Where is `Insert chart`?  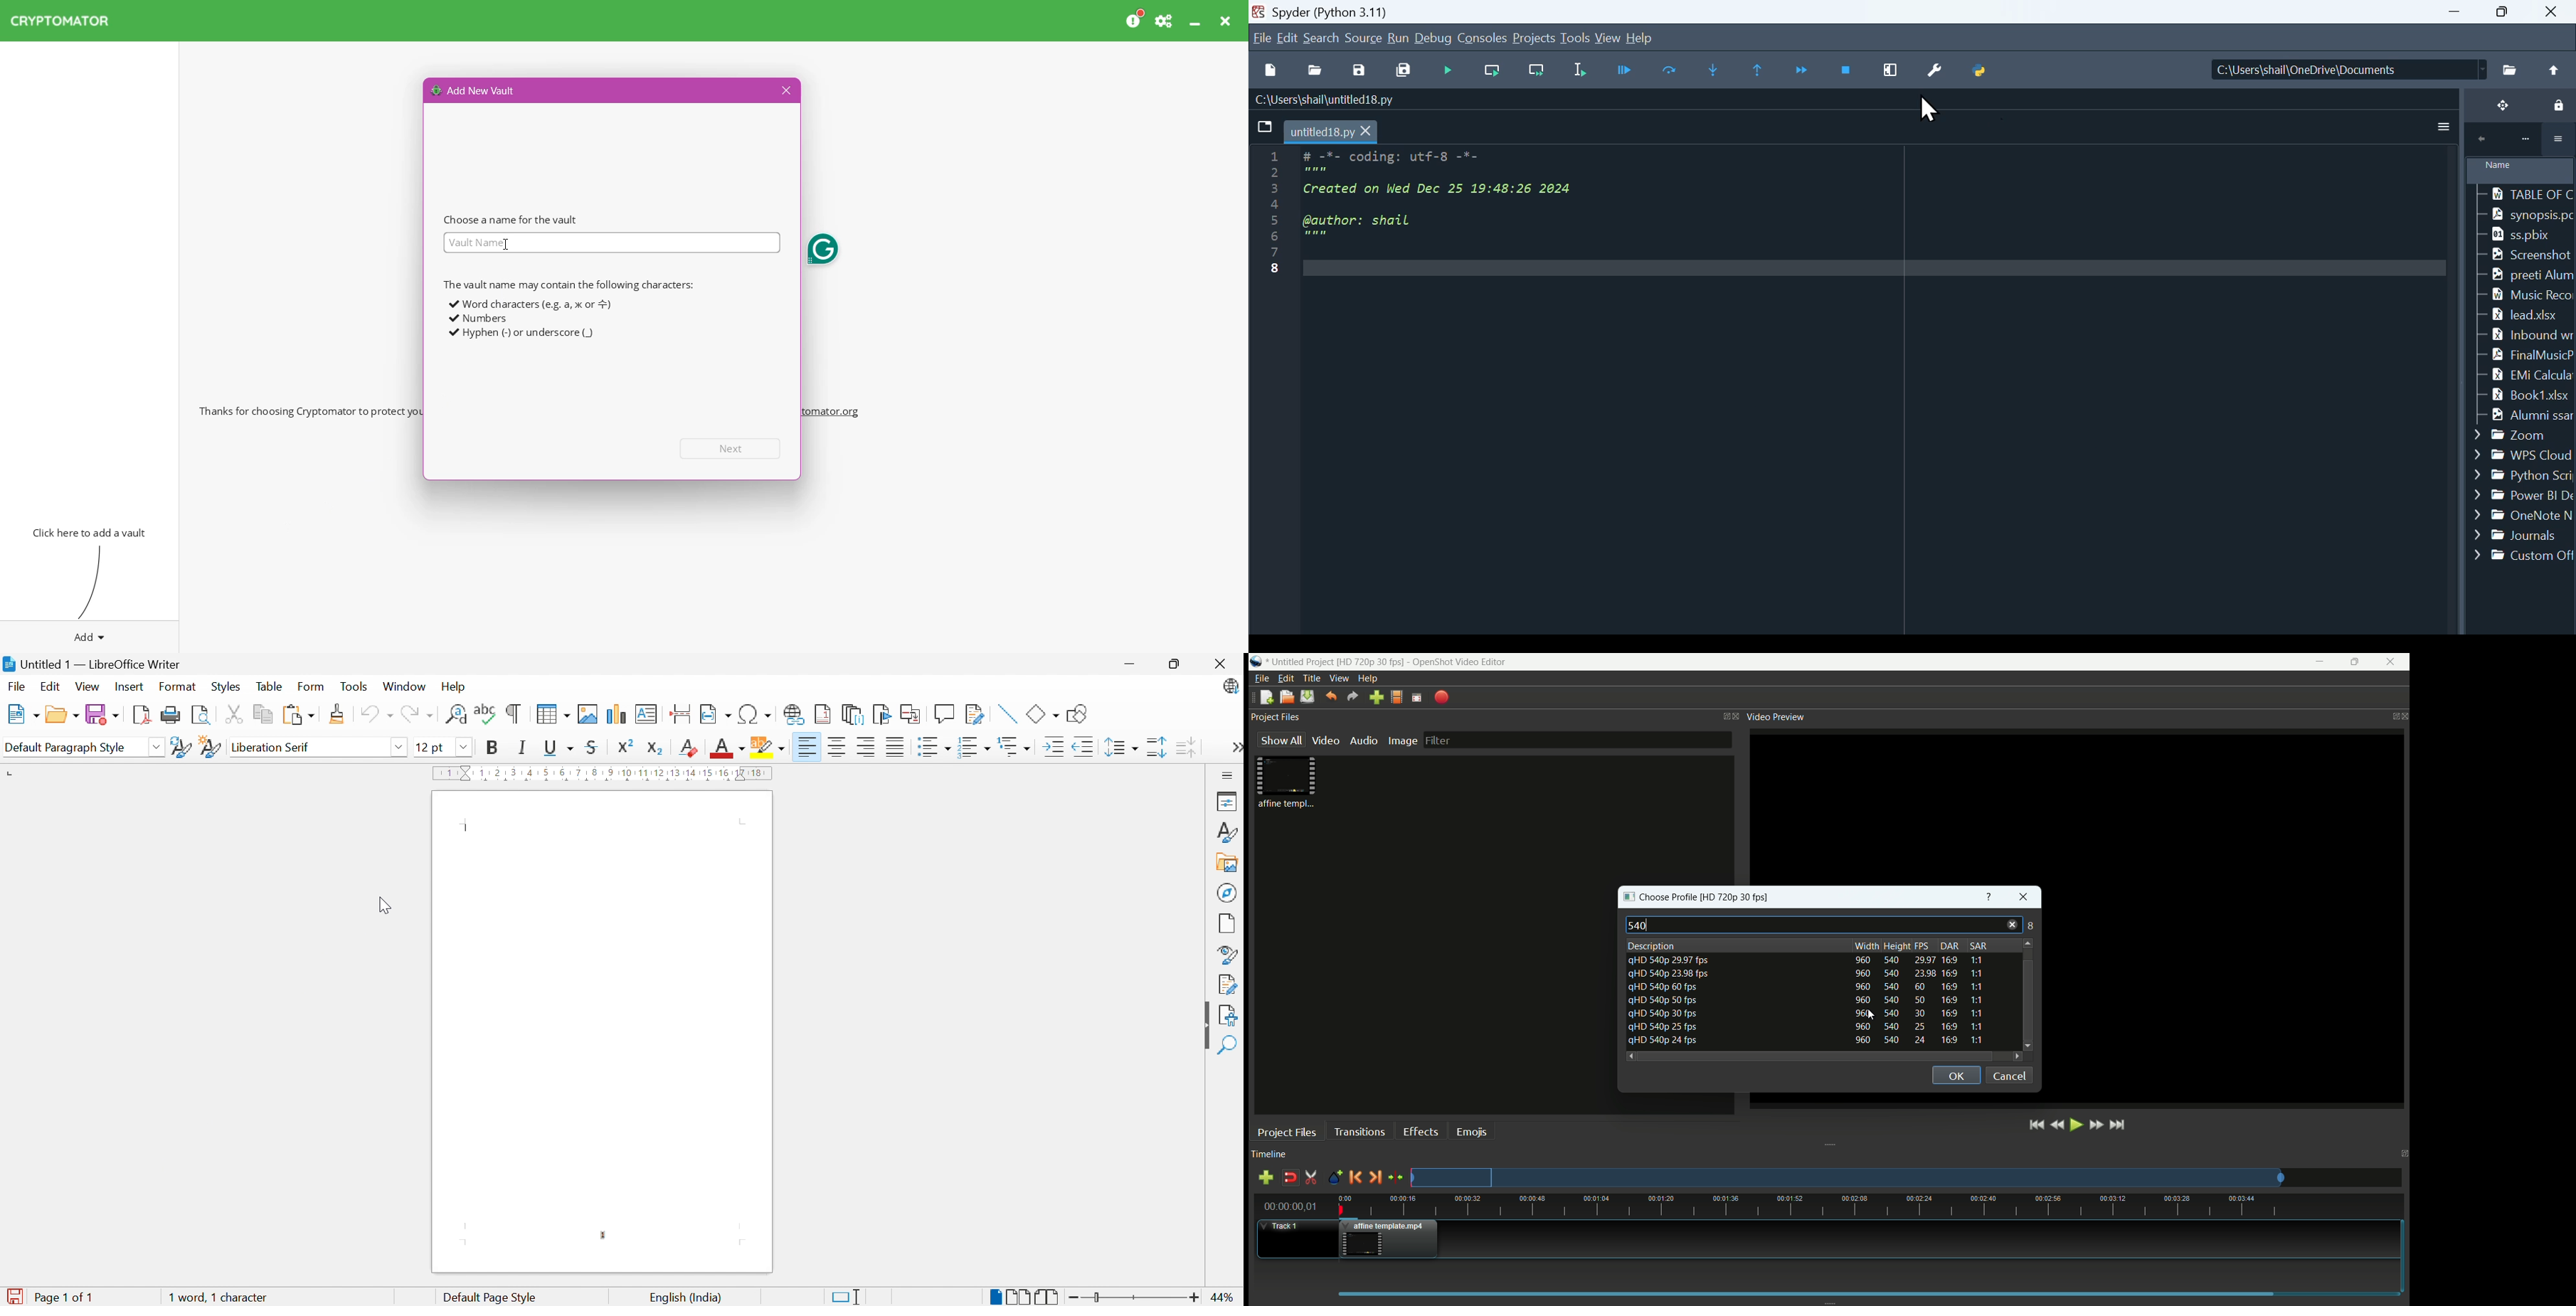 Insert chart is located at coordinates (617, 714).